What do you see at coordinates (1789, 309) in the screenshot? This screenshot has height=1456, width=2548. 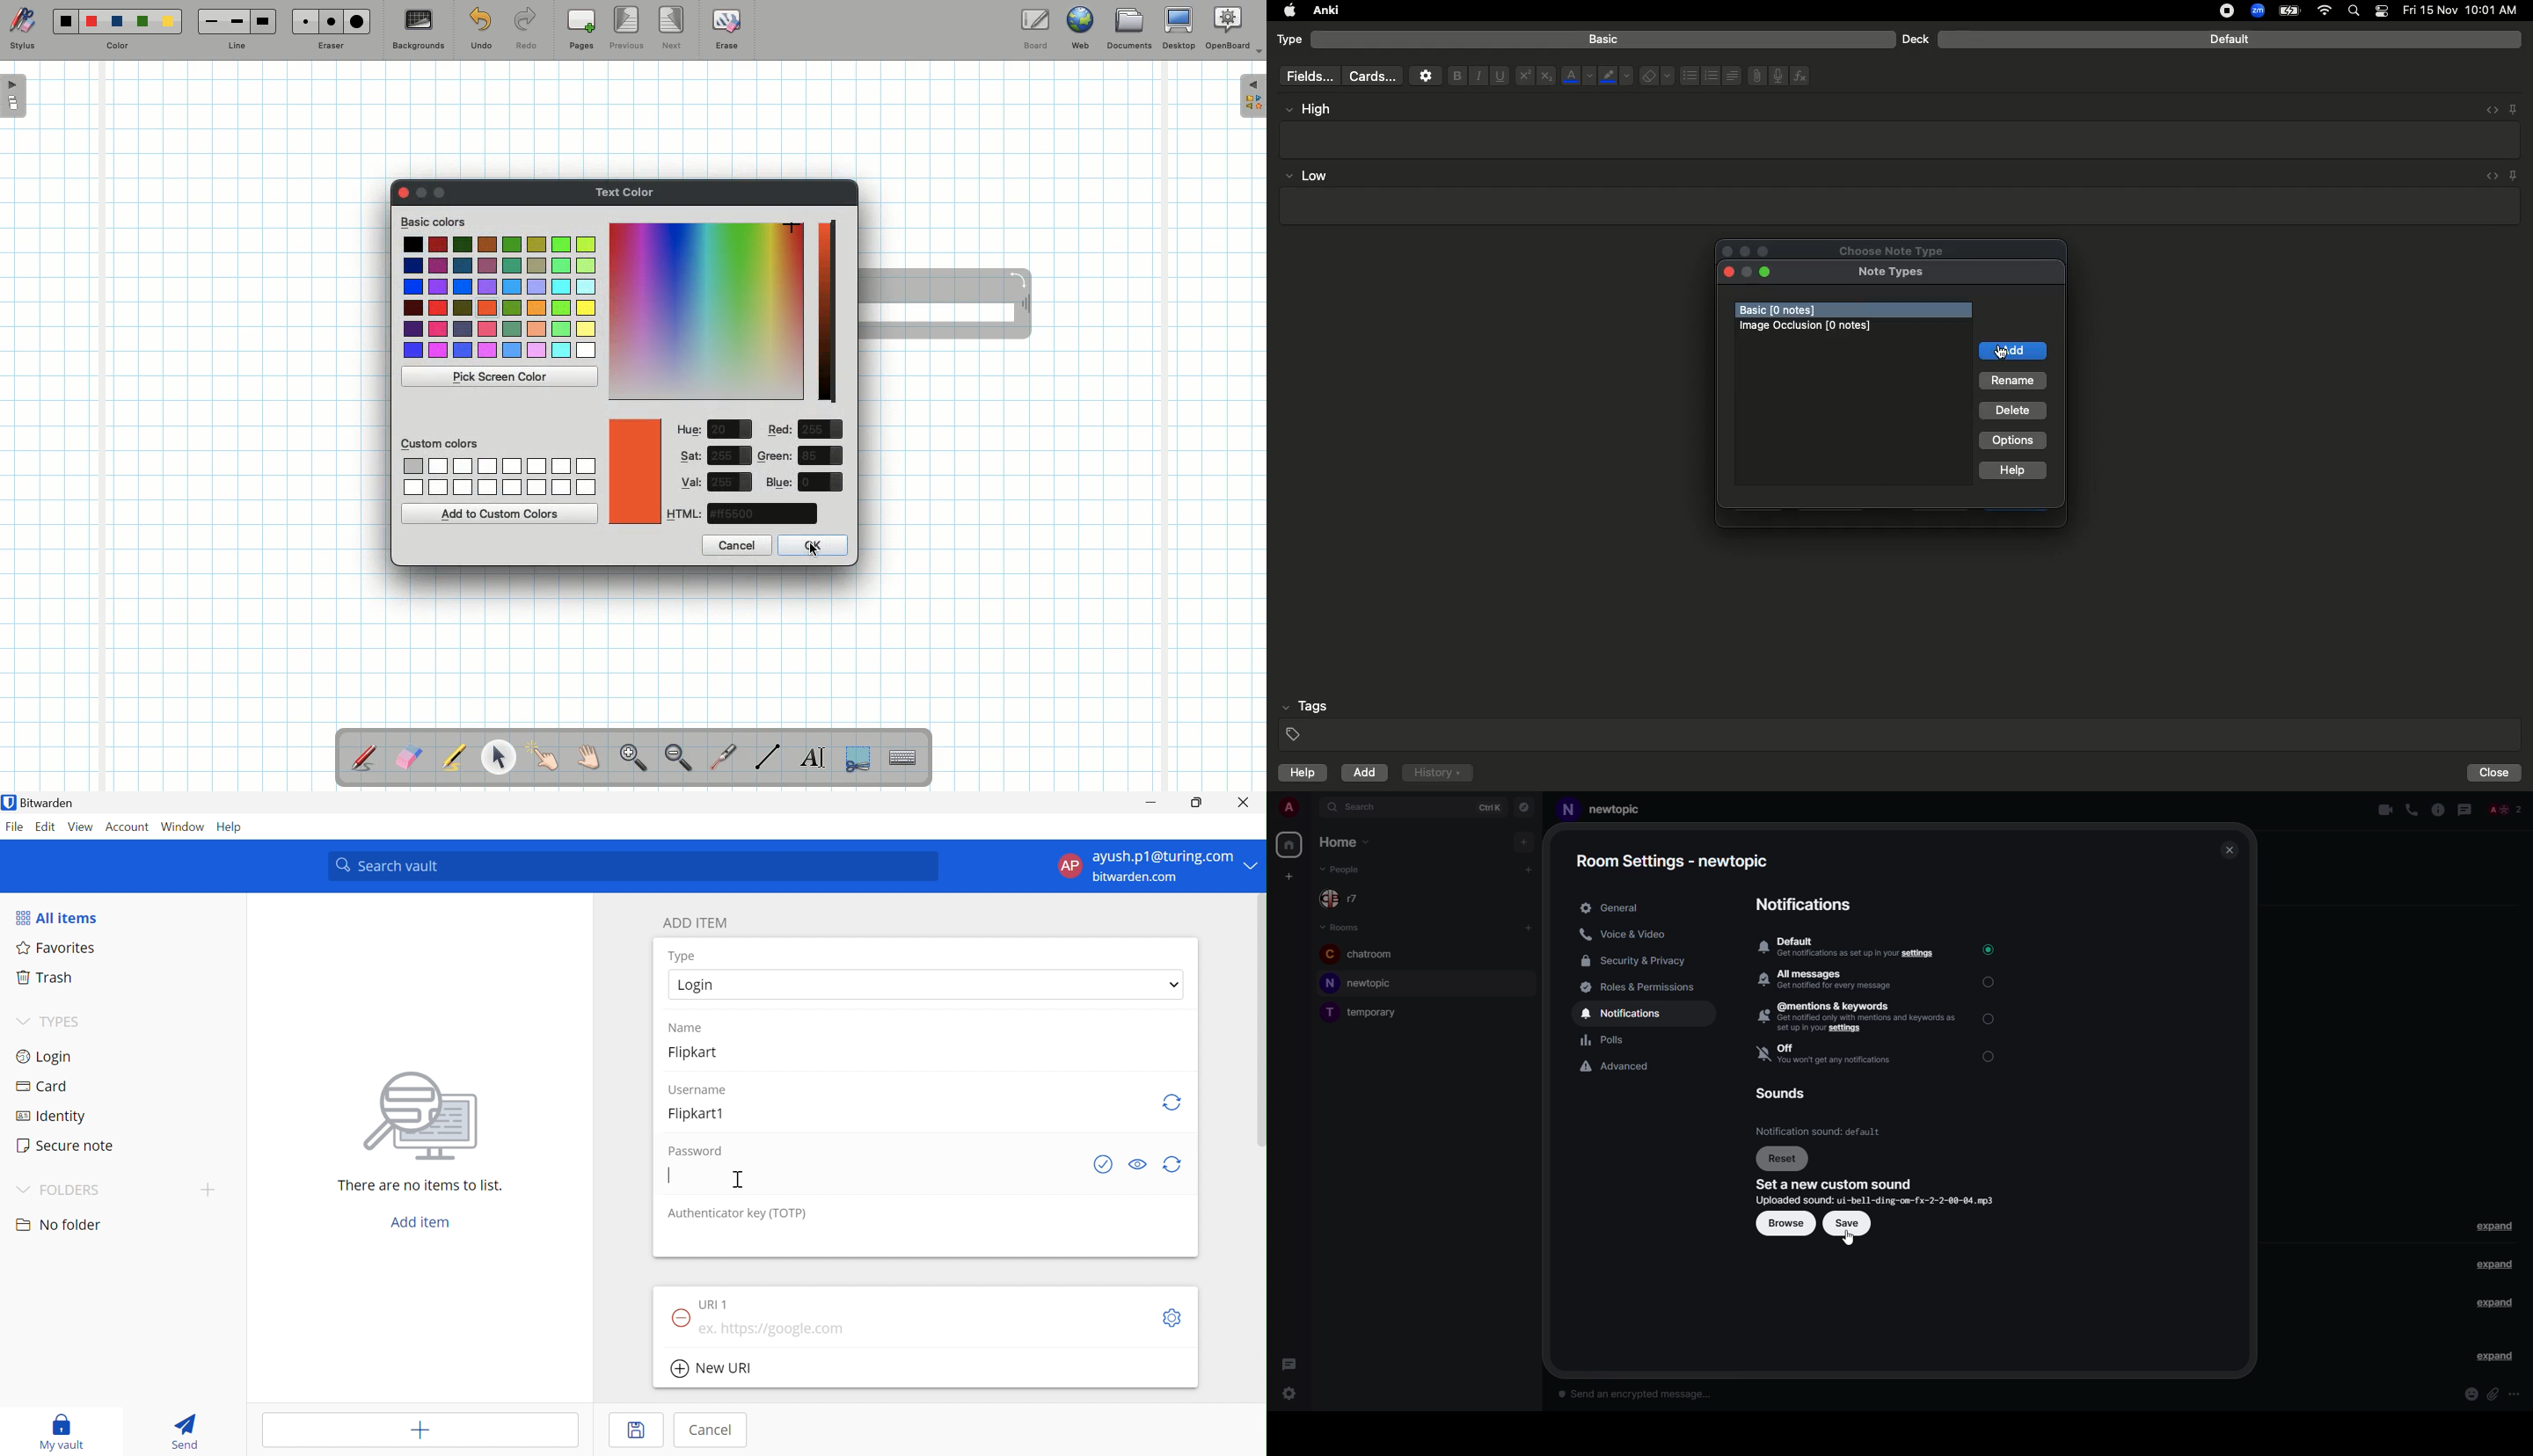 I see `Basic` at bounding box center [1789, 309].